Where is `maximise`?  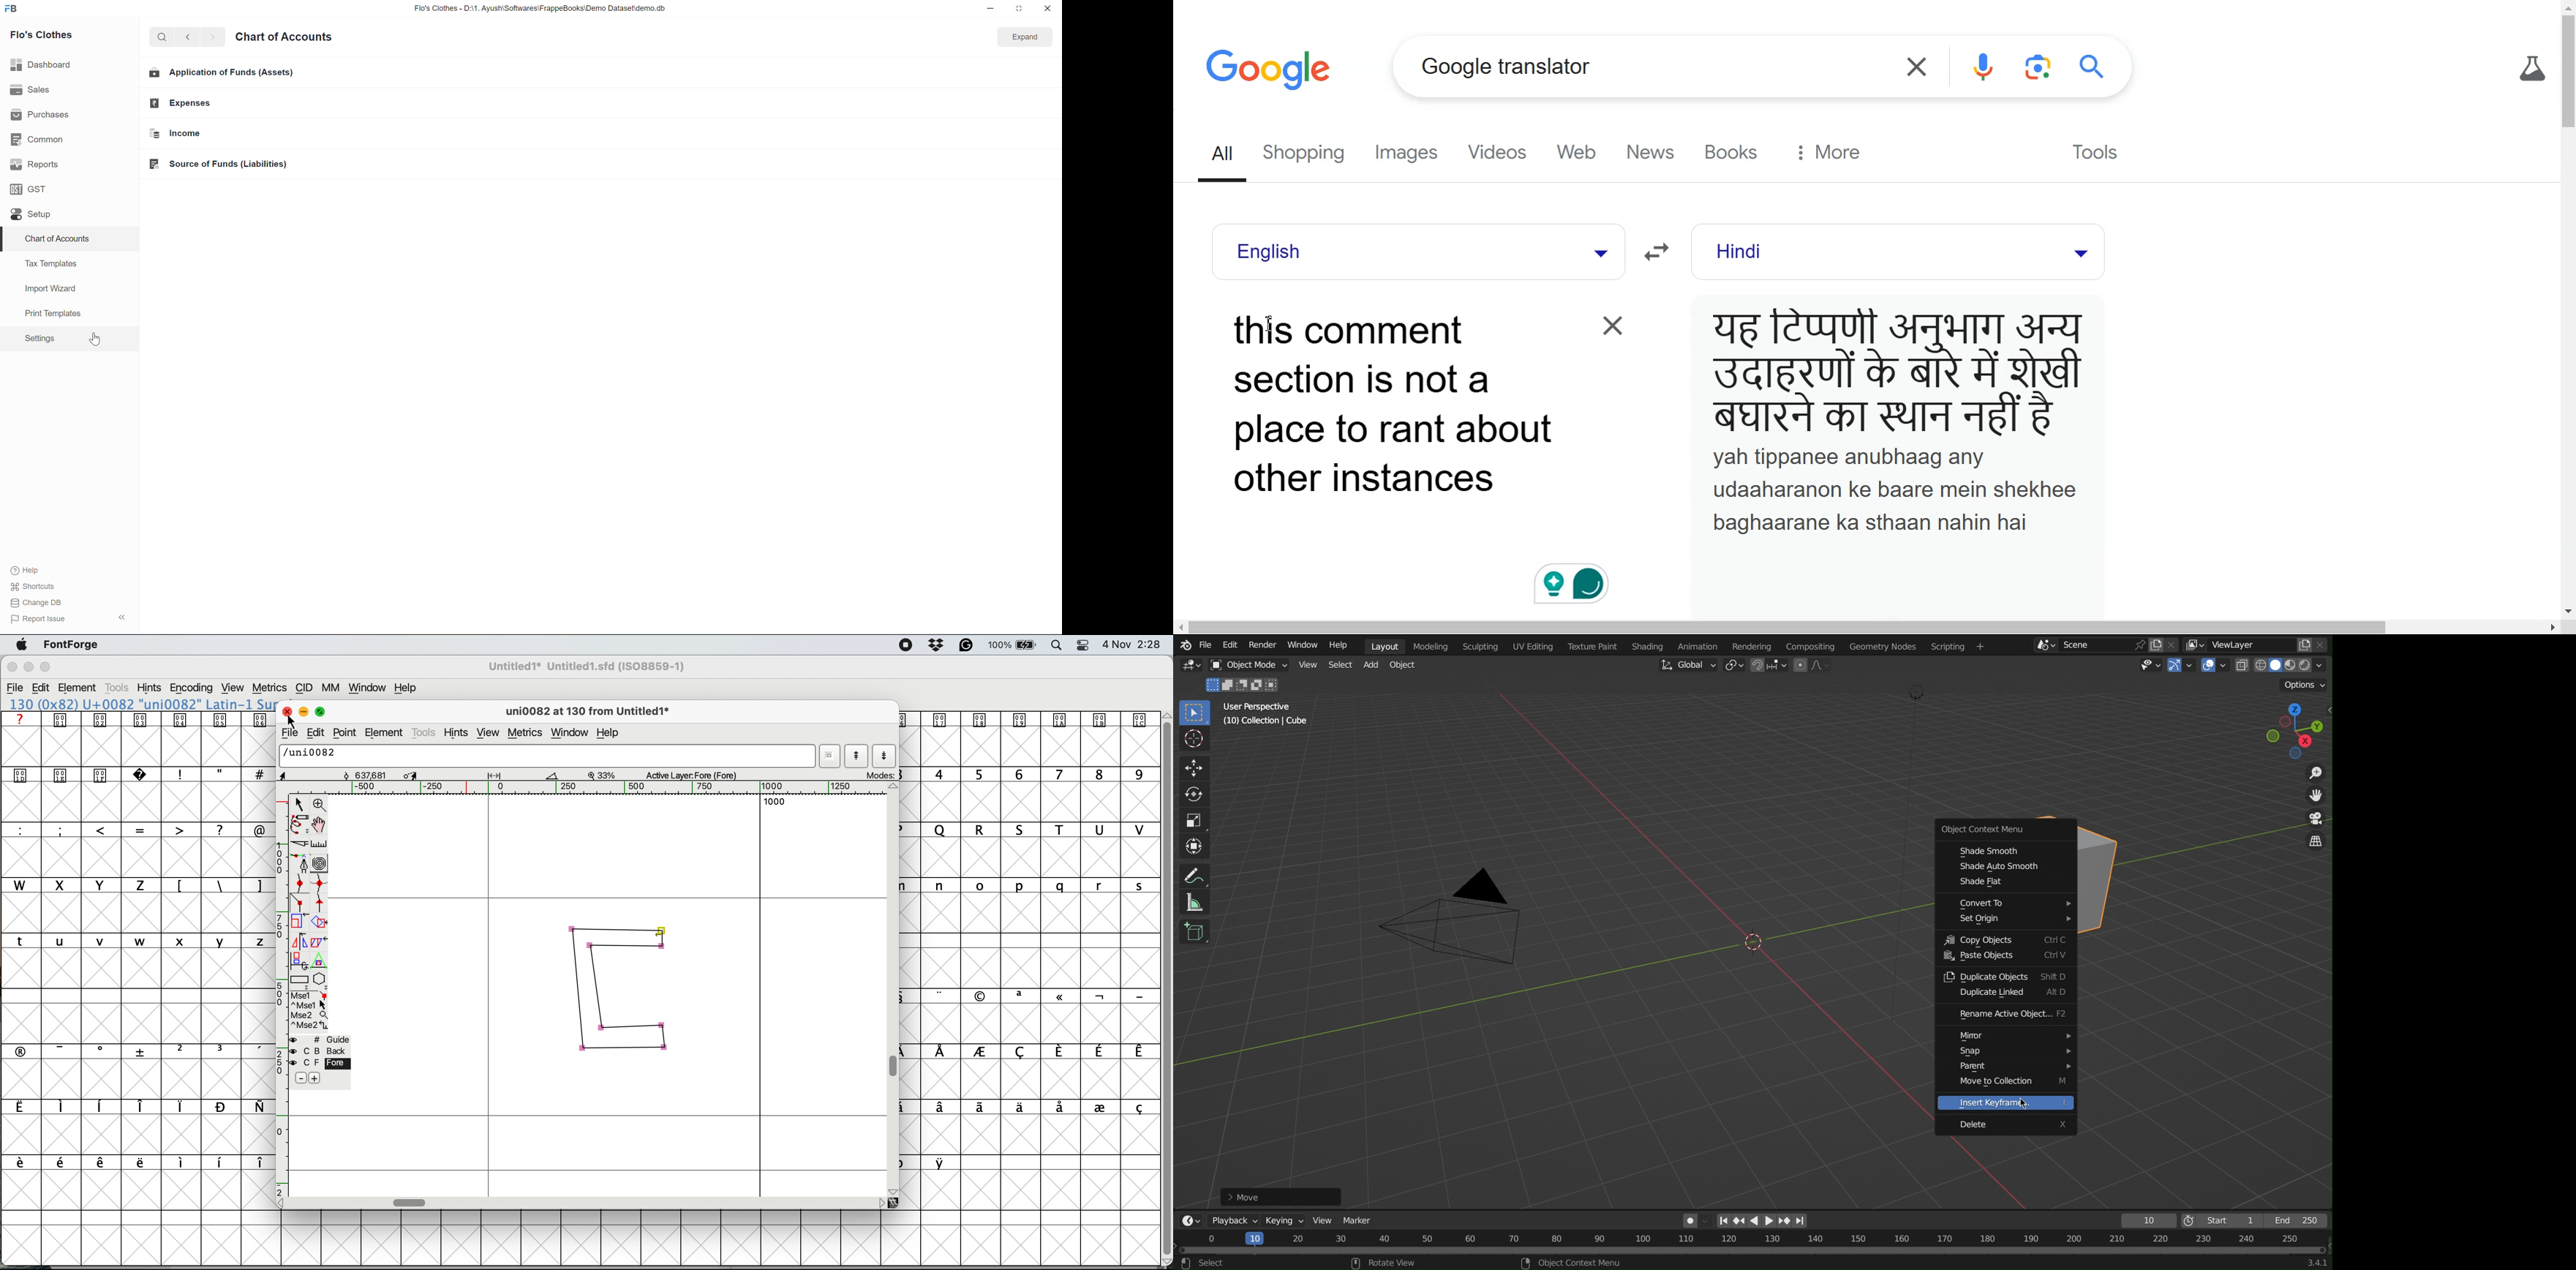
maximise is located at coordinates (322, 710).